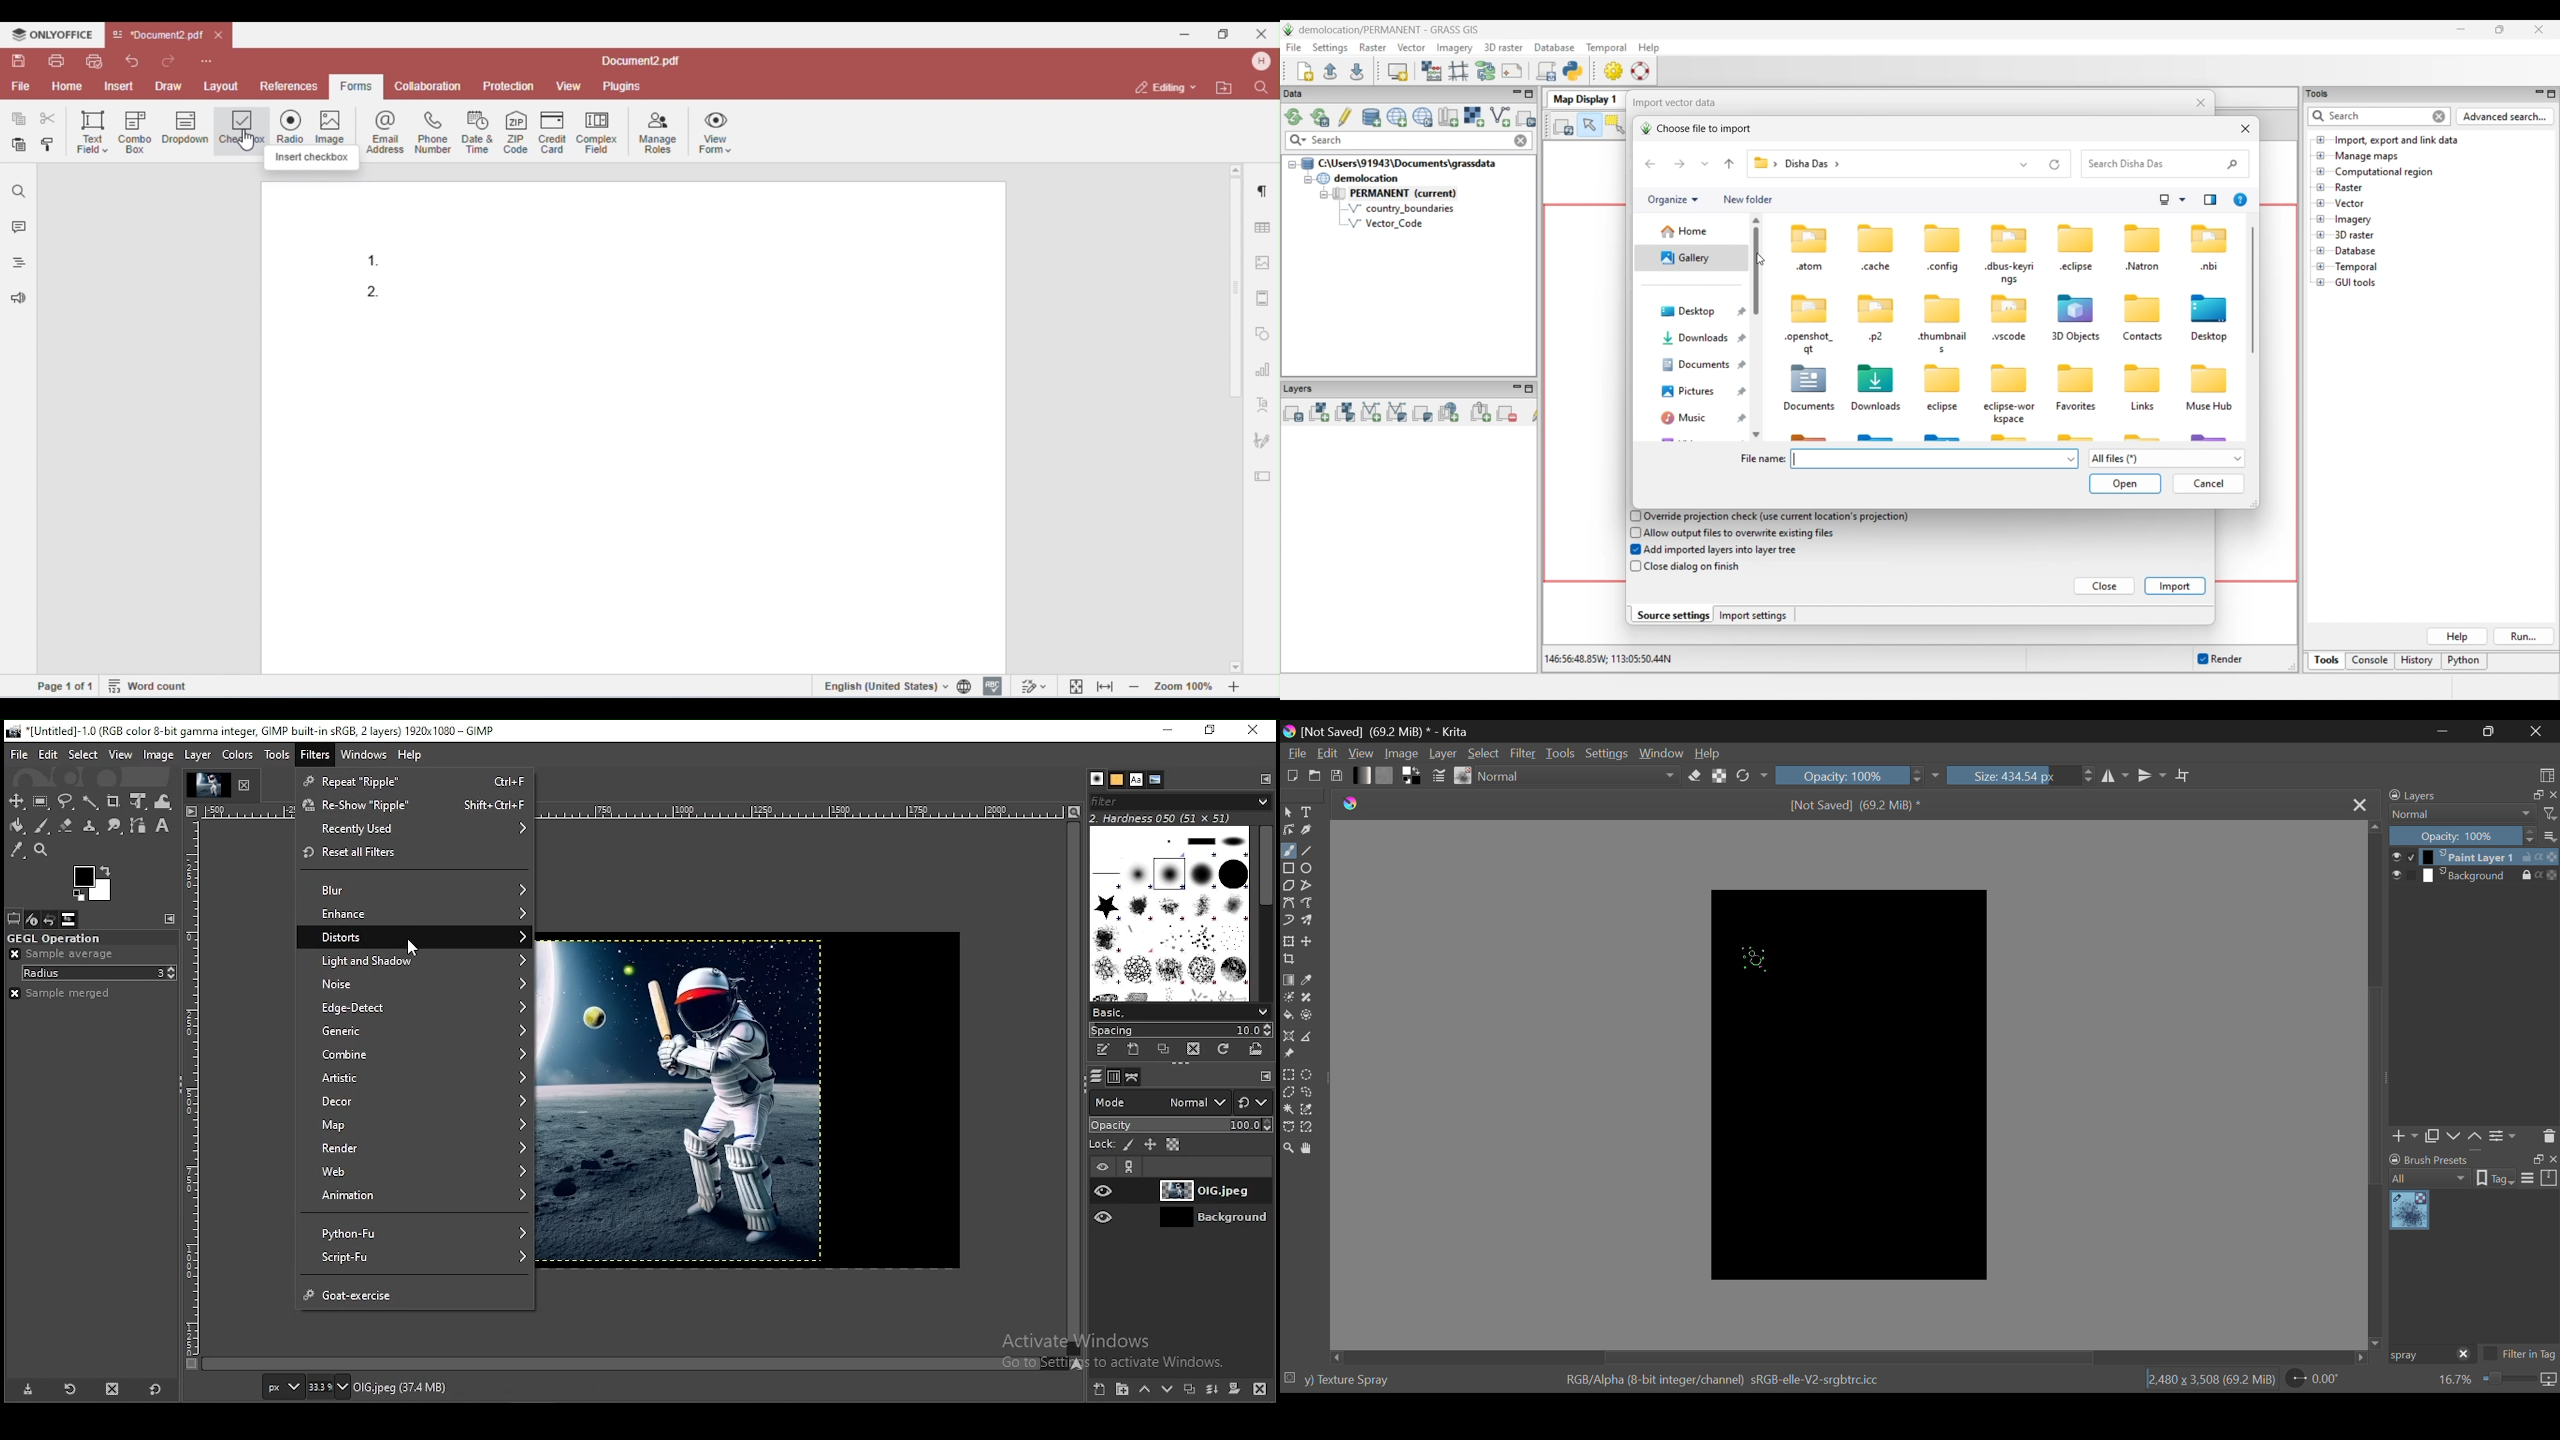  Describe the element at coordinates (363, 755) in the screenshot. I see `windows` at that location.